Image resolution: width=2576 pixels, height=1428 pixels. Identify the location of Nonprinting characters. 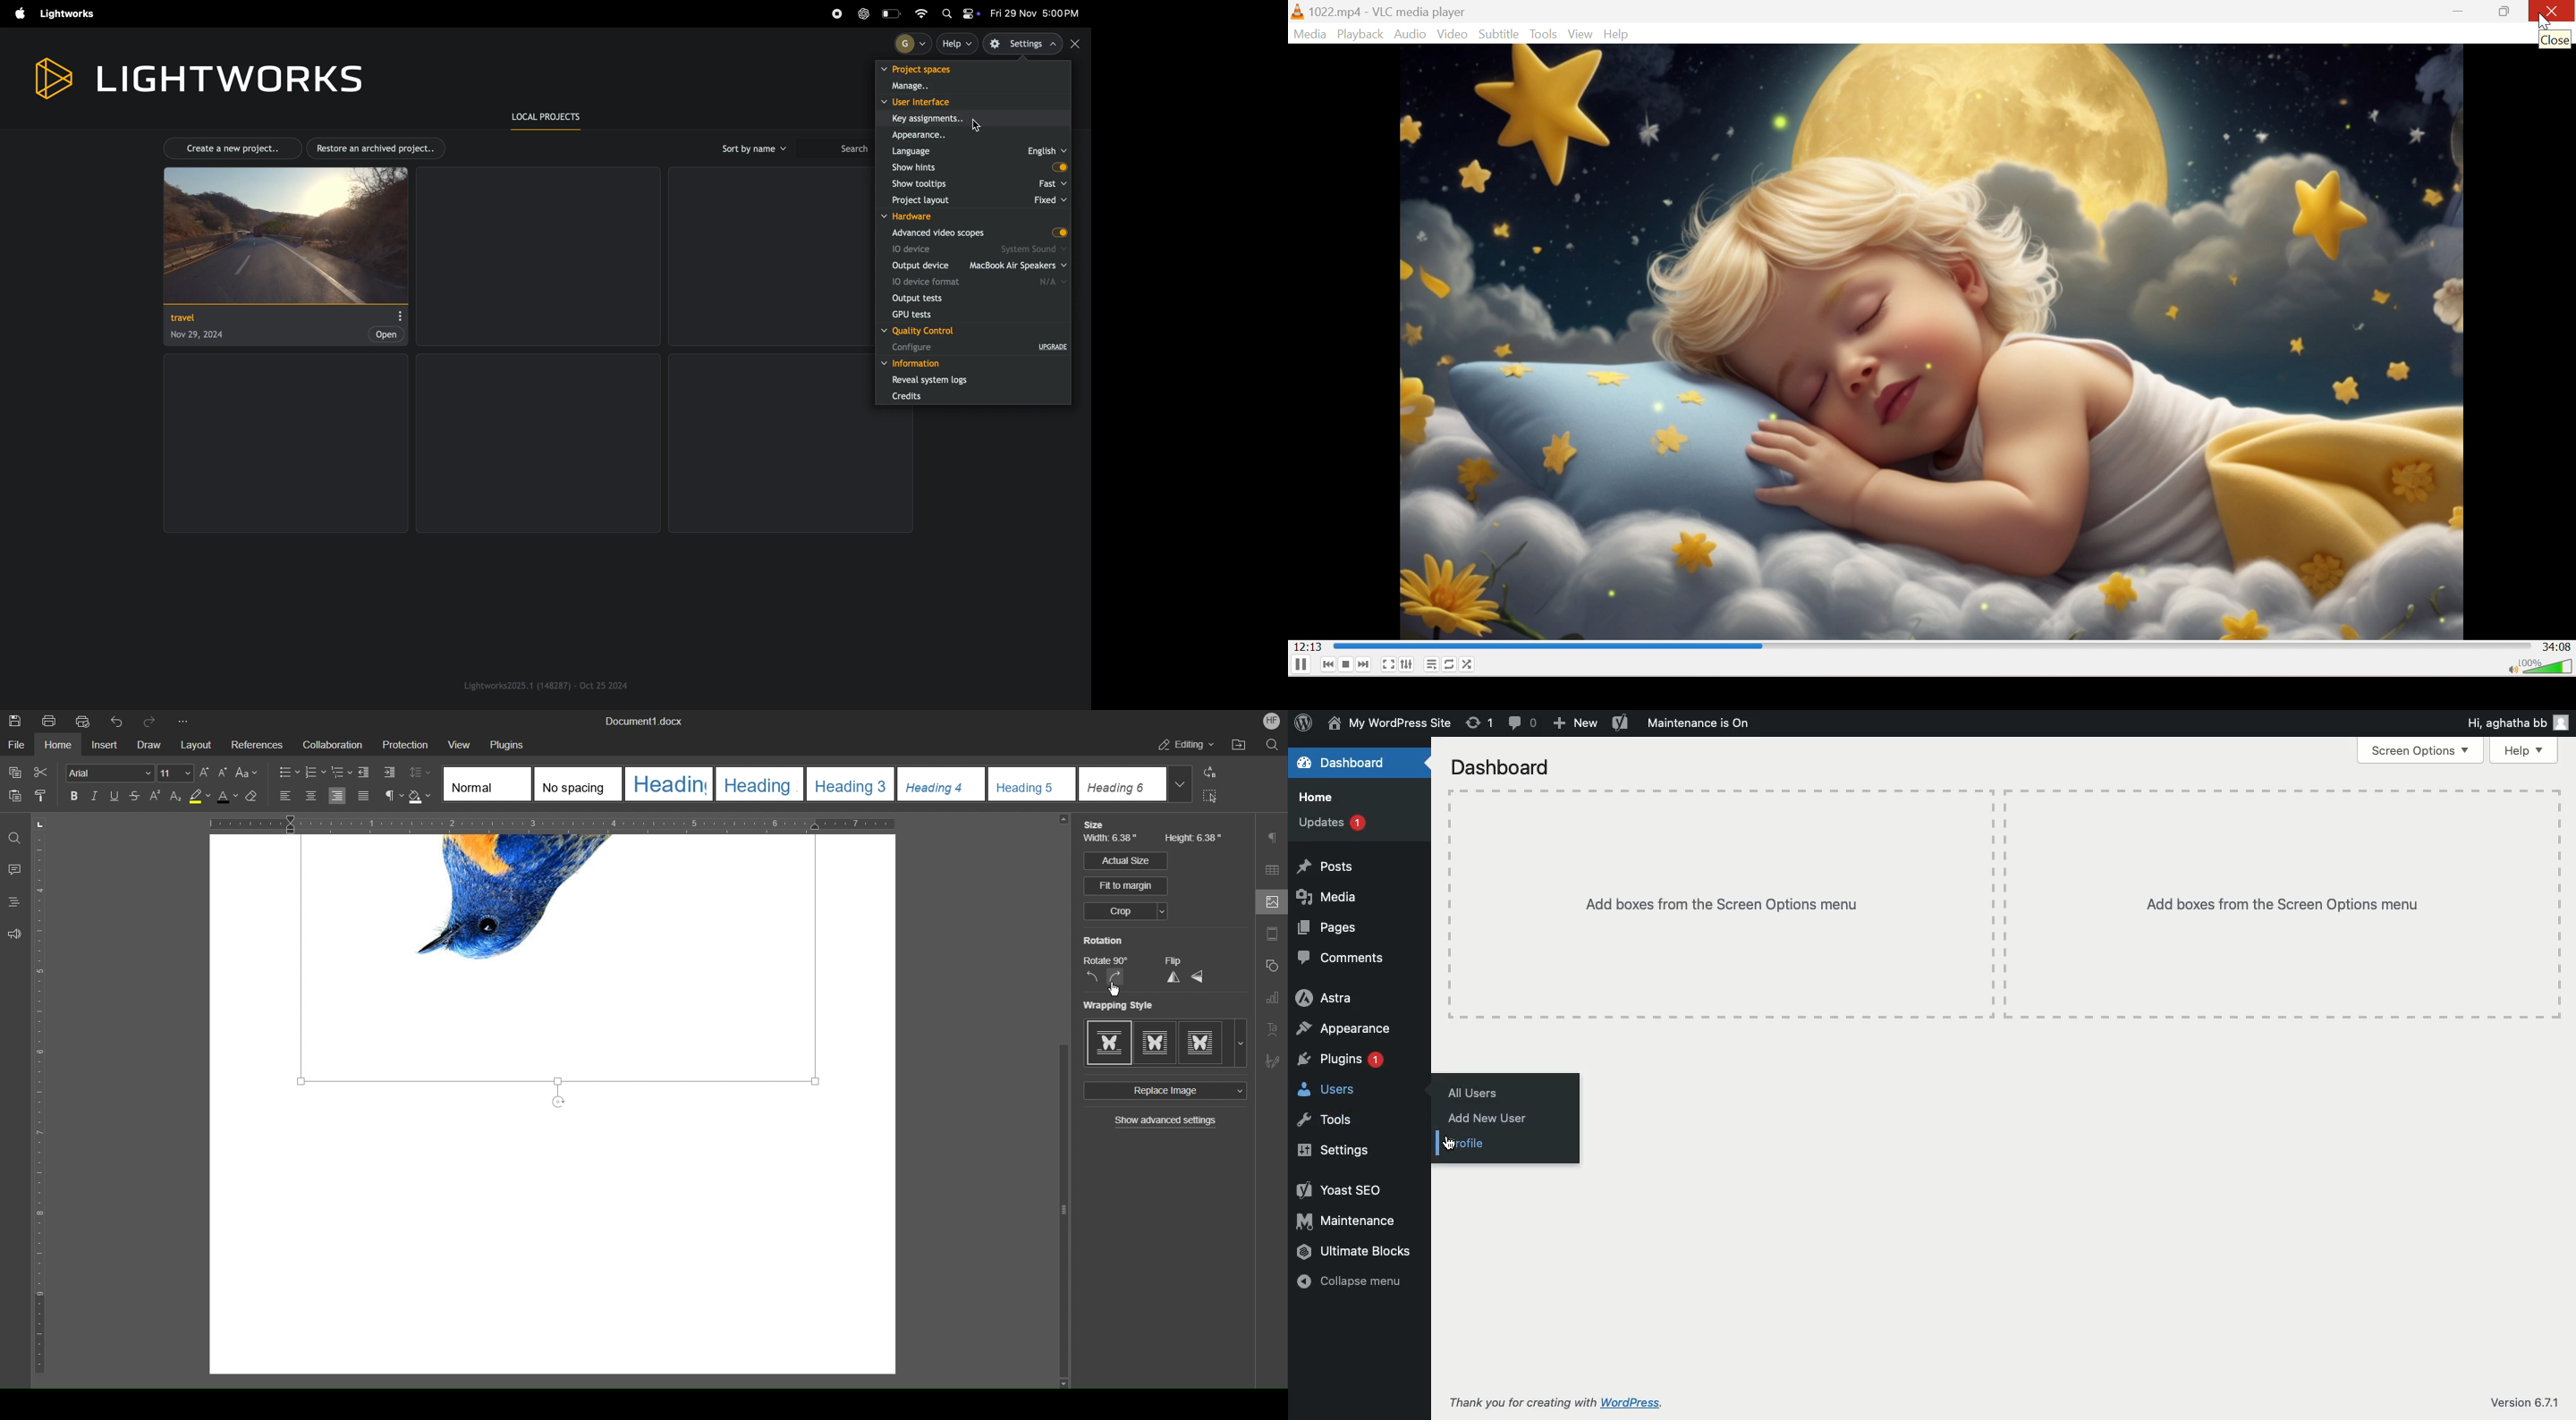
(394, 796).